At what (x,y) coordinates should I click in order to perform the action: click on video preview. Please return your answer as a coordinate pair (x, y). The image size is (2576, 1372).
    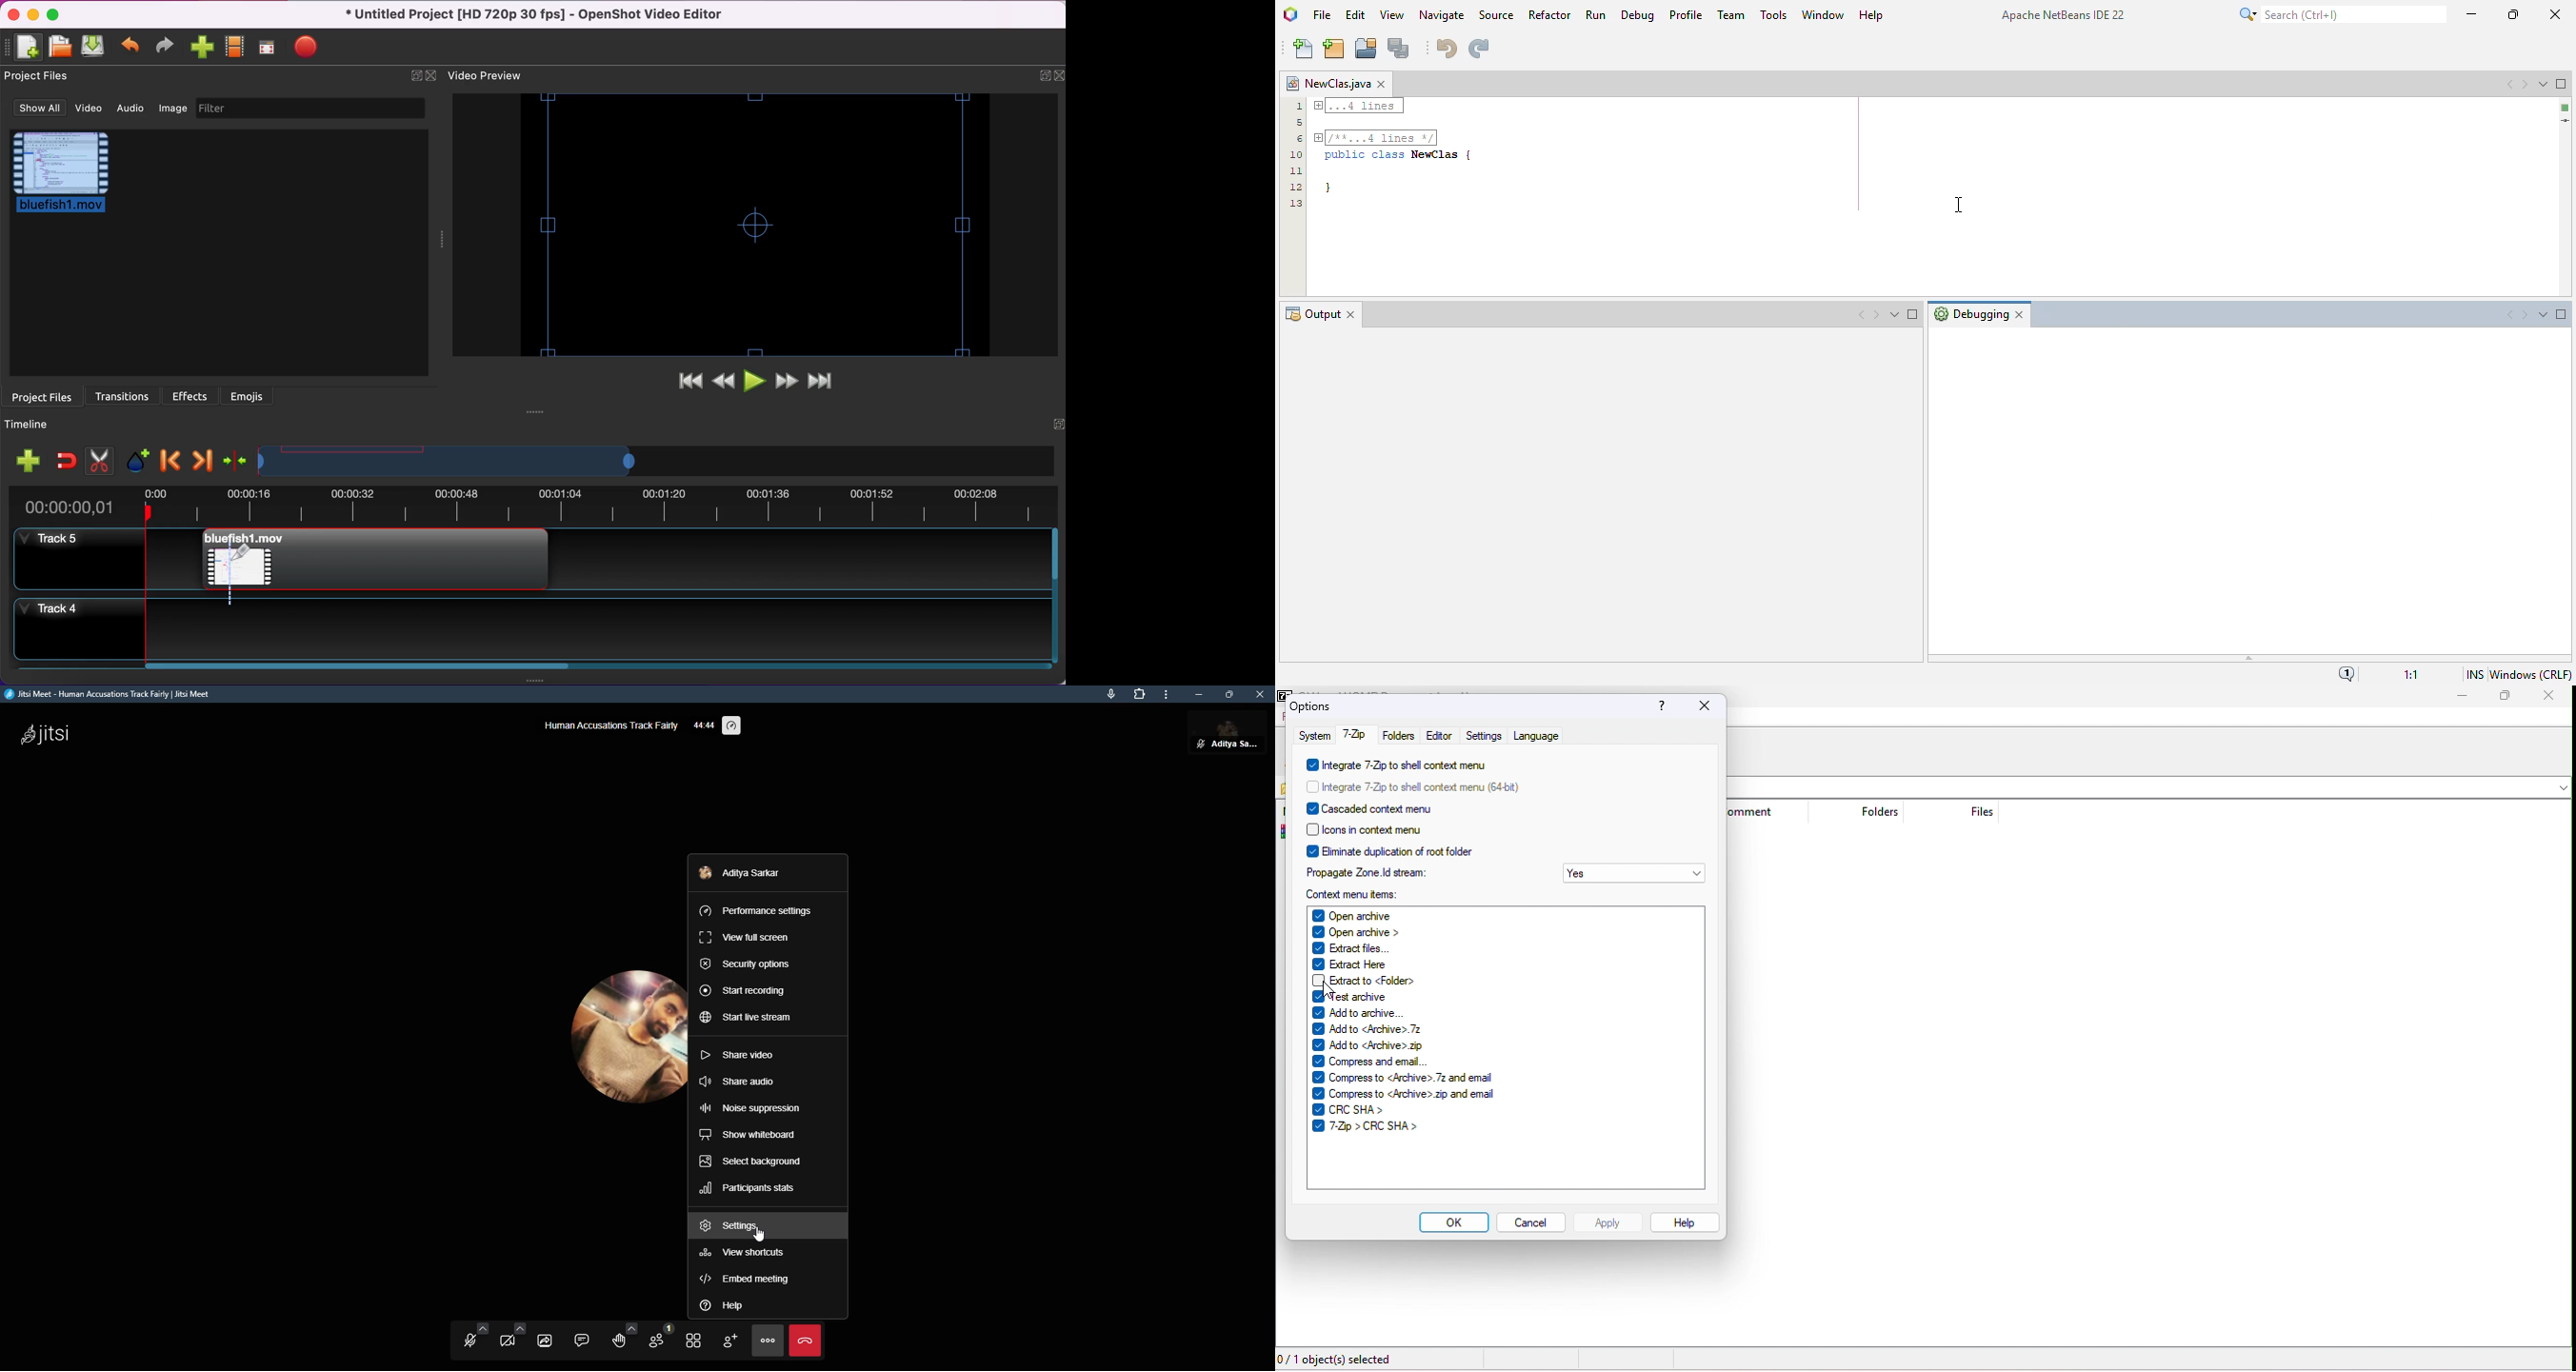
    Looking at the image, I should click on (491, 76).